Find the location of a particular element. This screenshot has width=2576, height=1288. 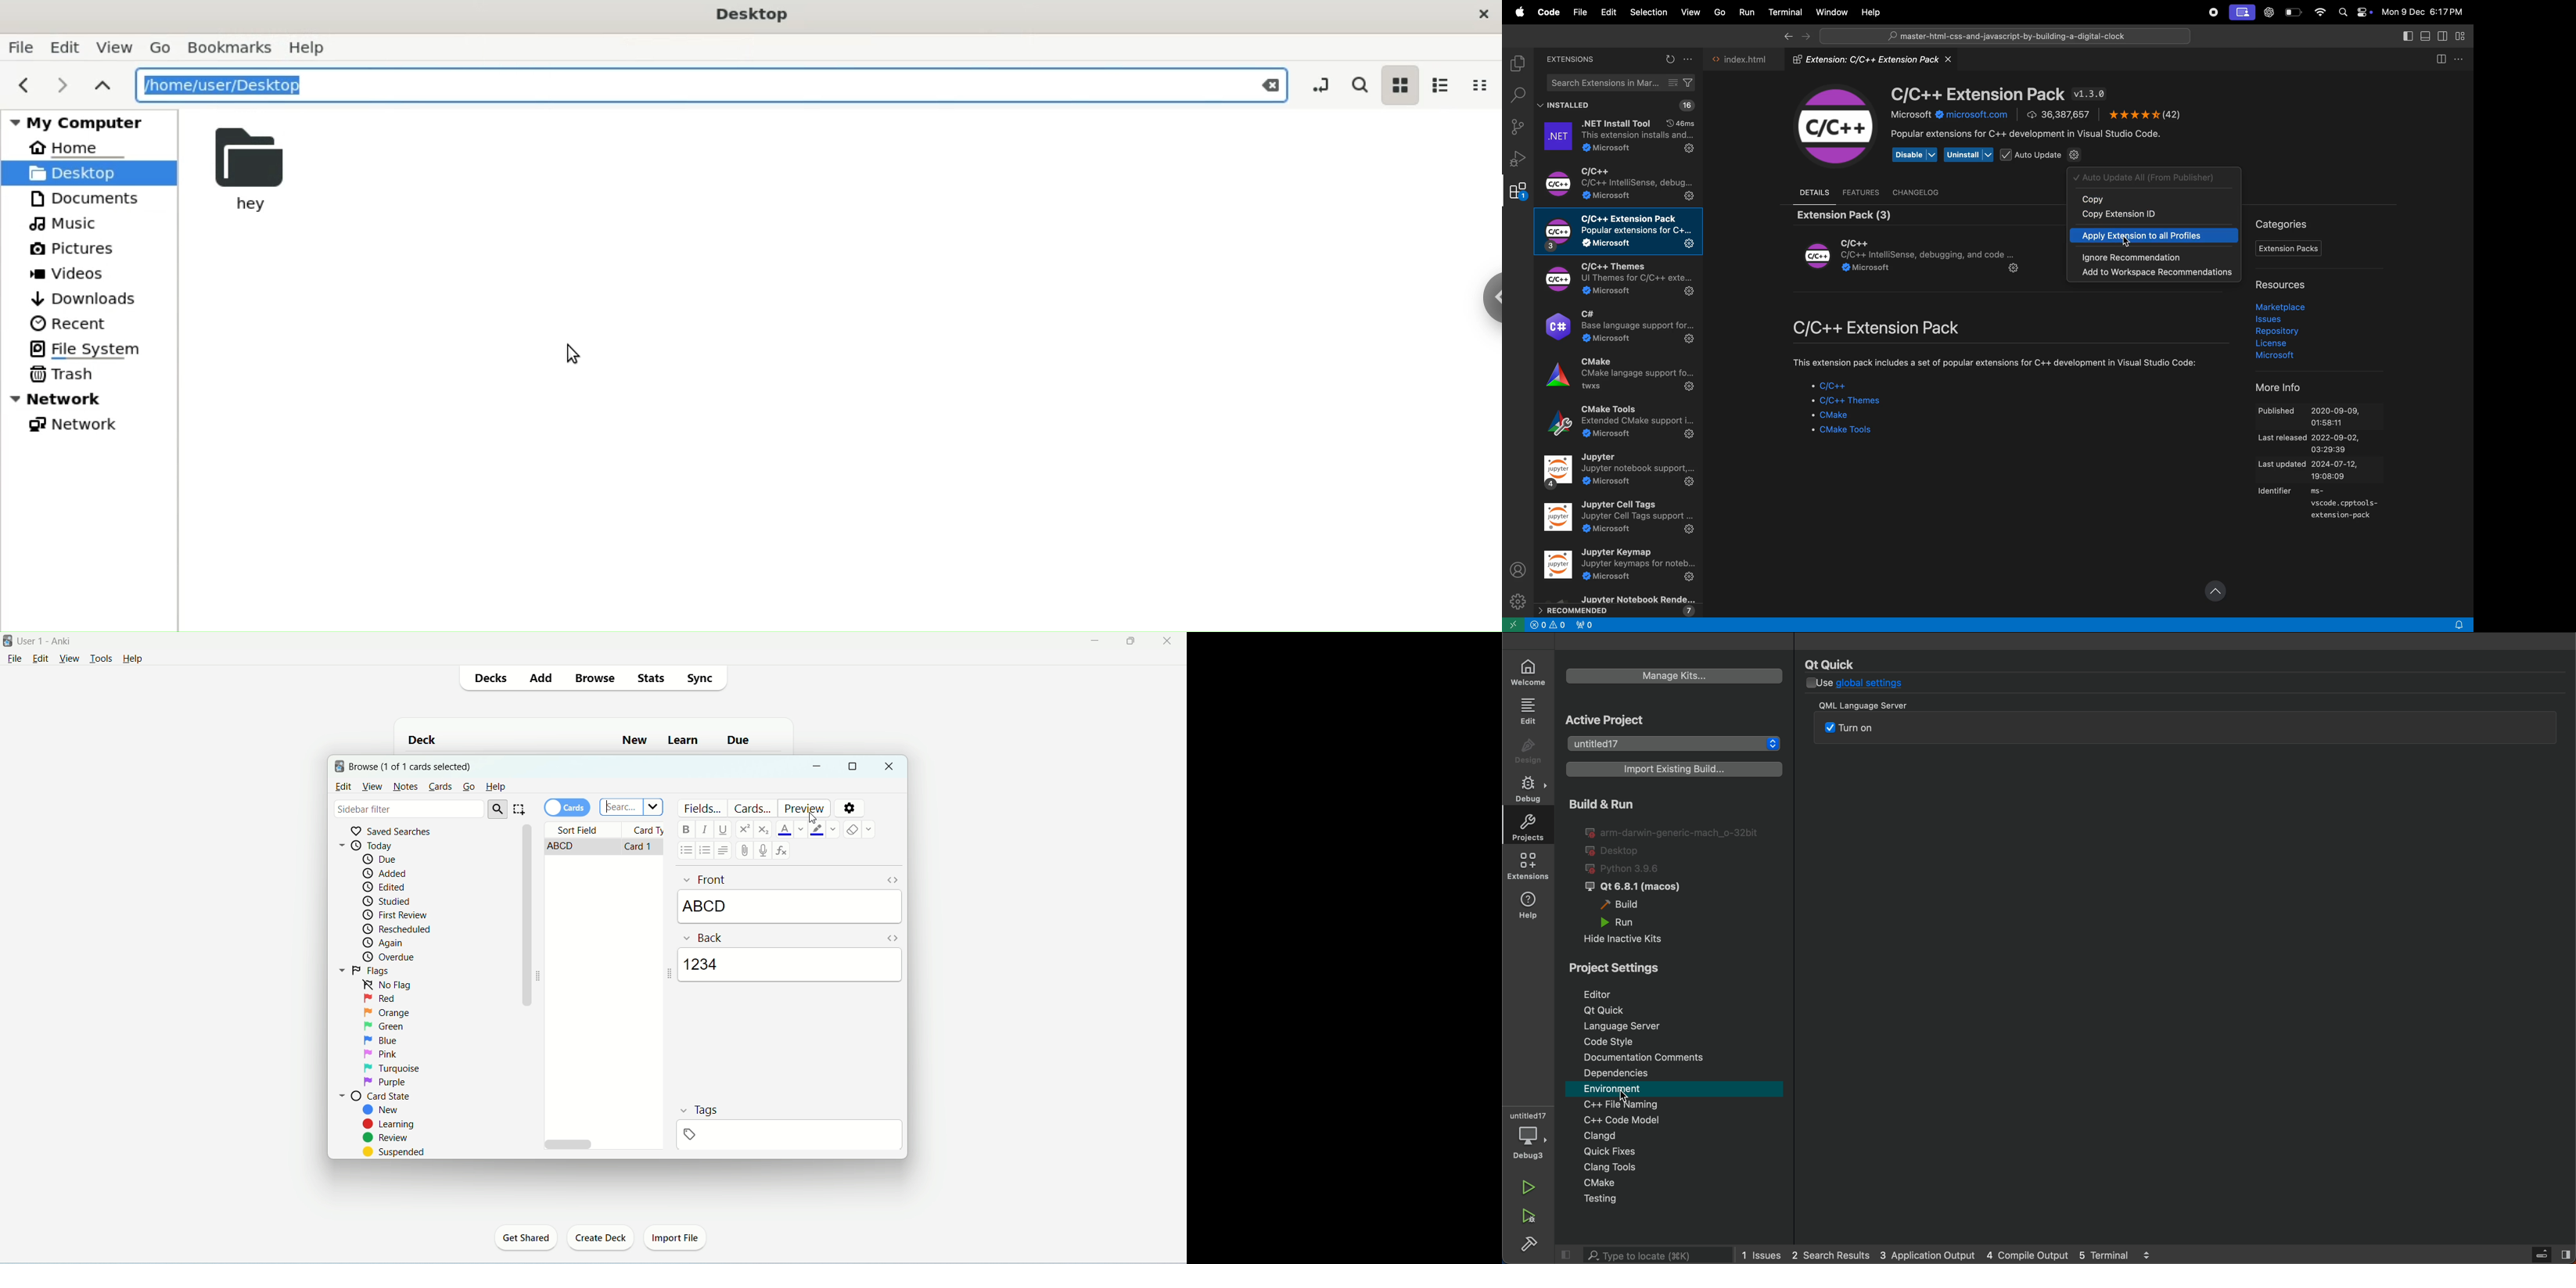

Terminal is located at coordinates (1784, 13).